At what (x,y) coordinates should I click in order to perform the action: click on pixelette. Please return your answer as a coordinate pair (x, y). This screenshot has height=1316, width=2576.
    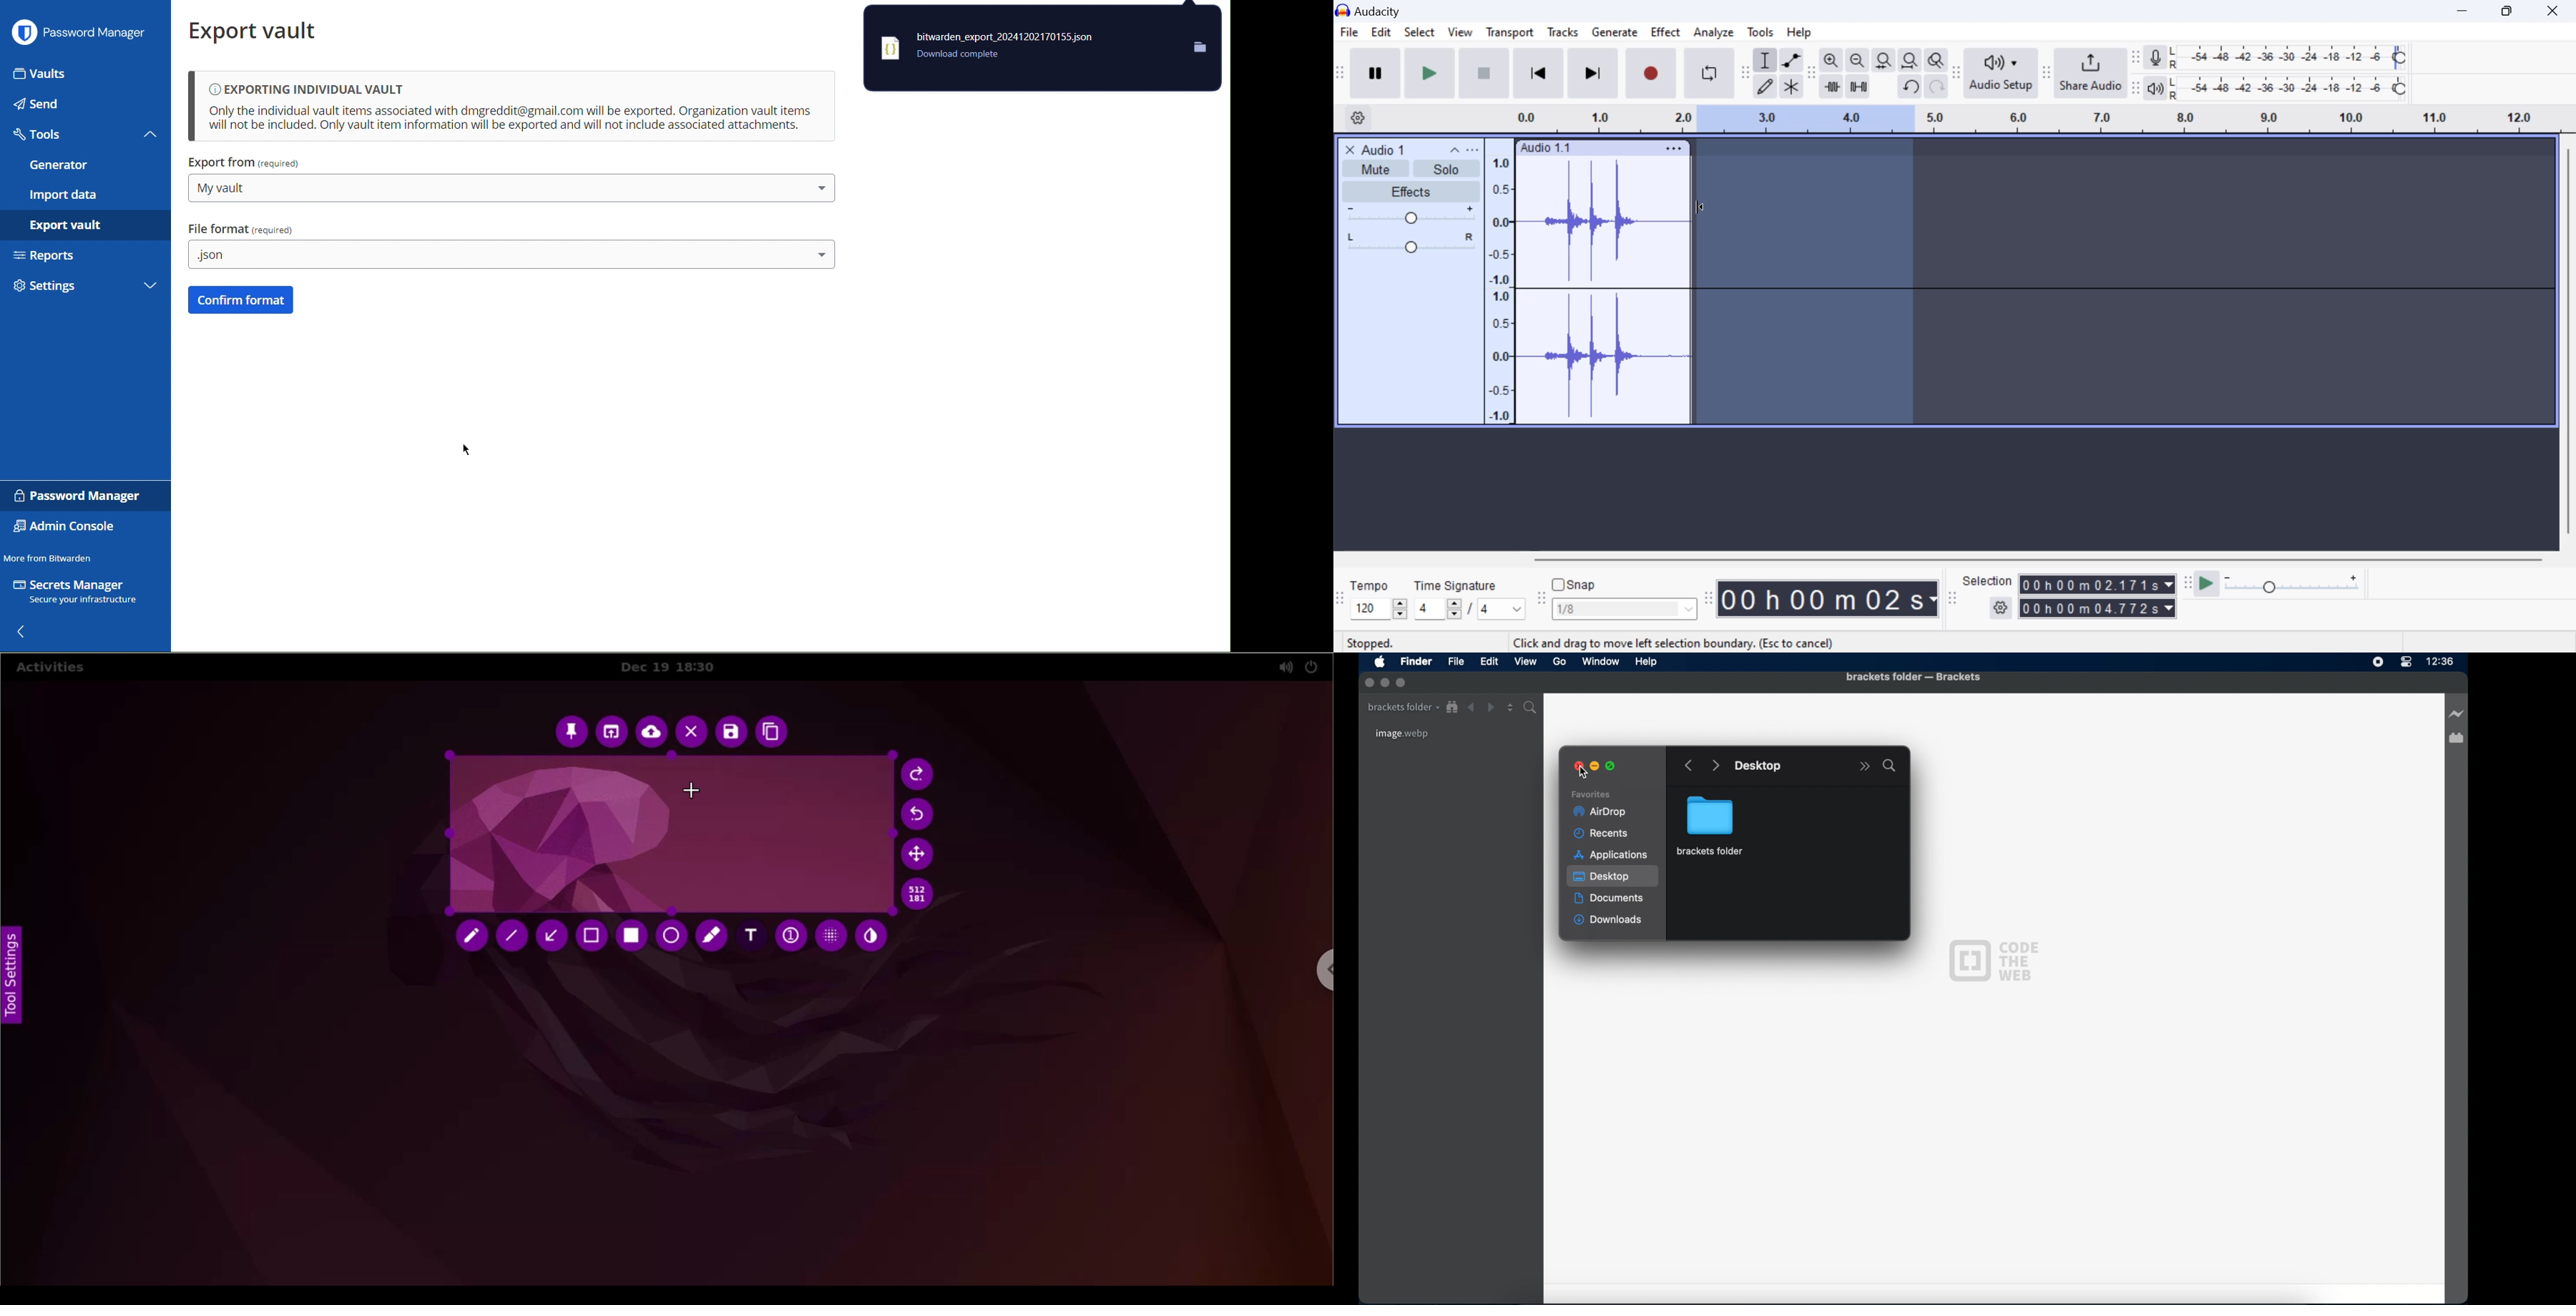
    Looking at the image, I should click on (831, 932).